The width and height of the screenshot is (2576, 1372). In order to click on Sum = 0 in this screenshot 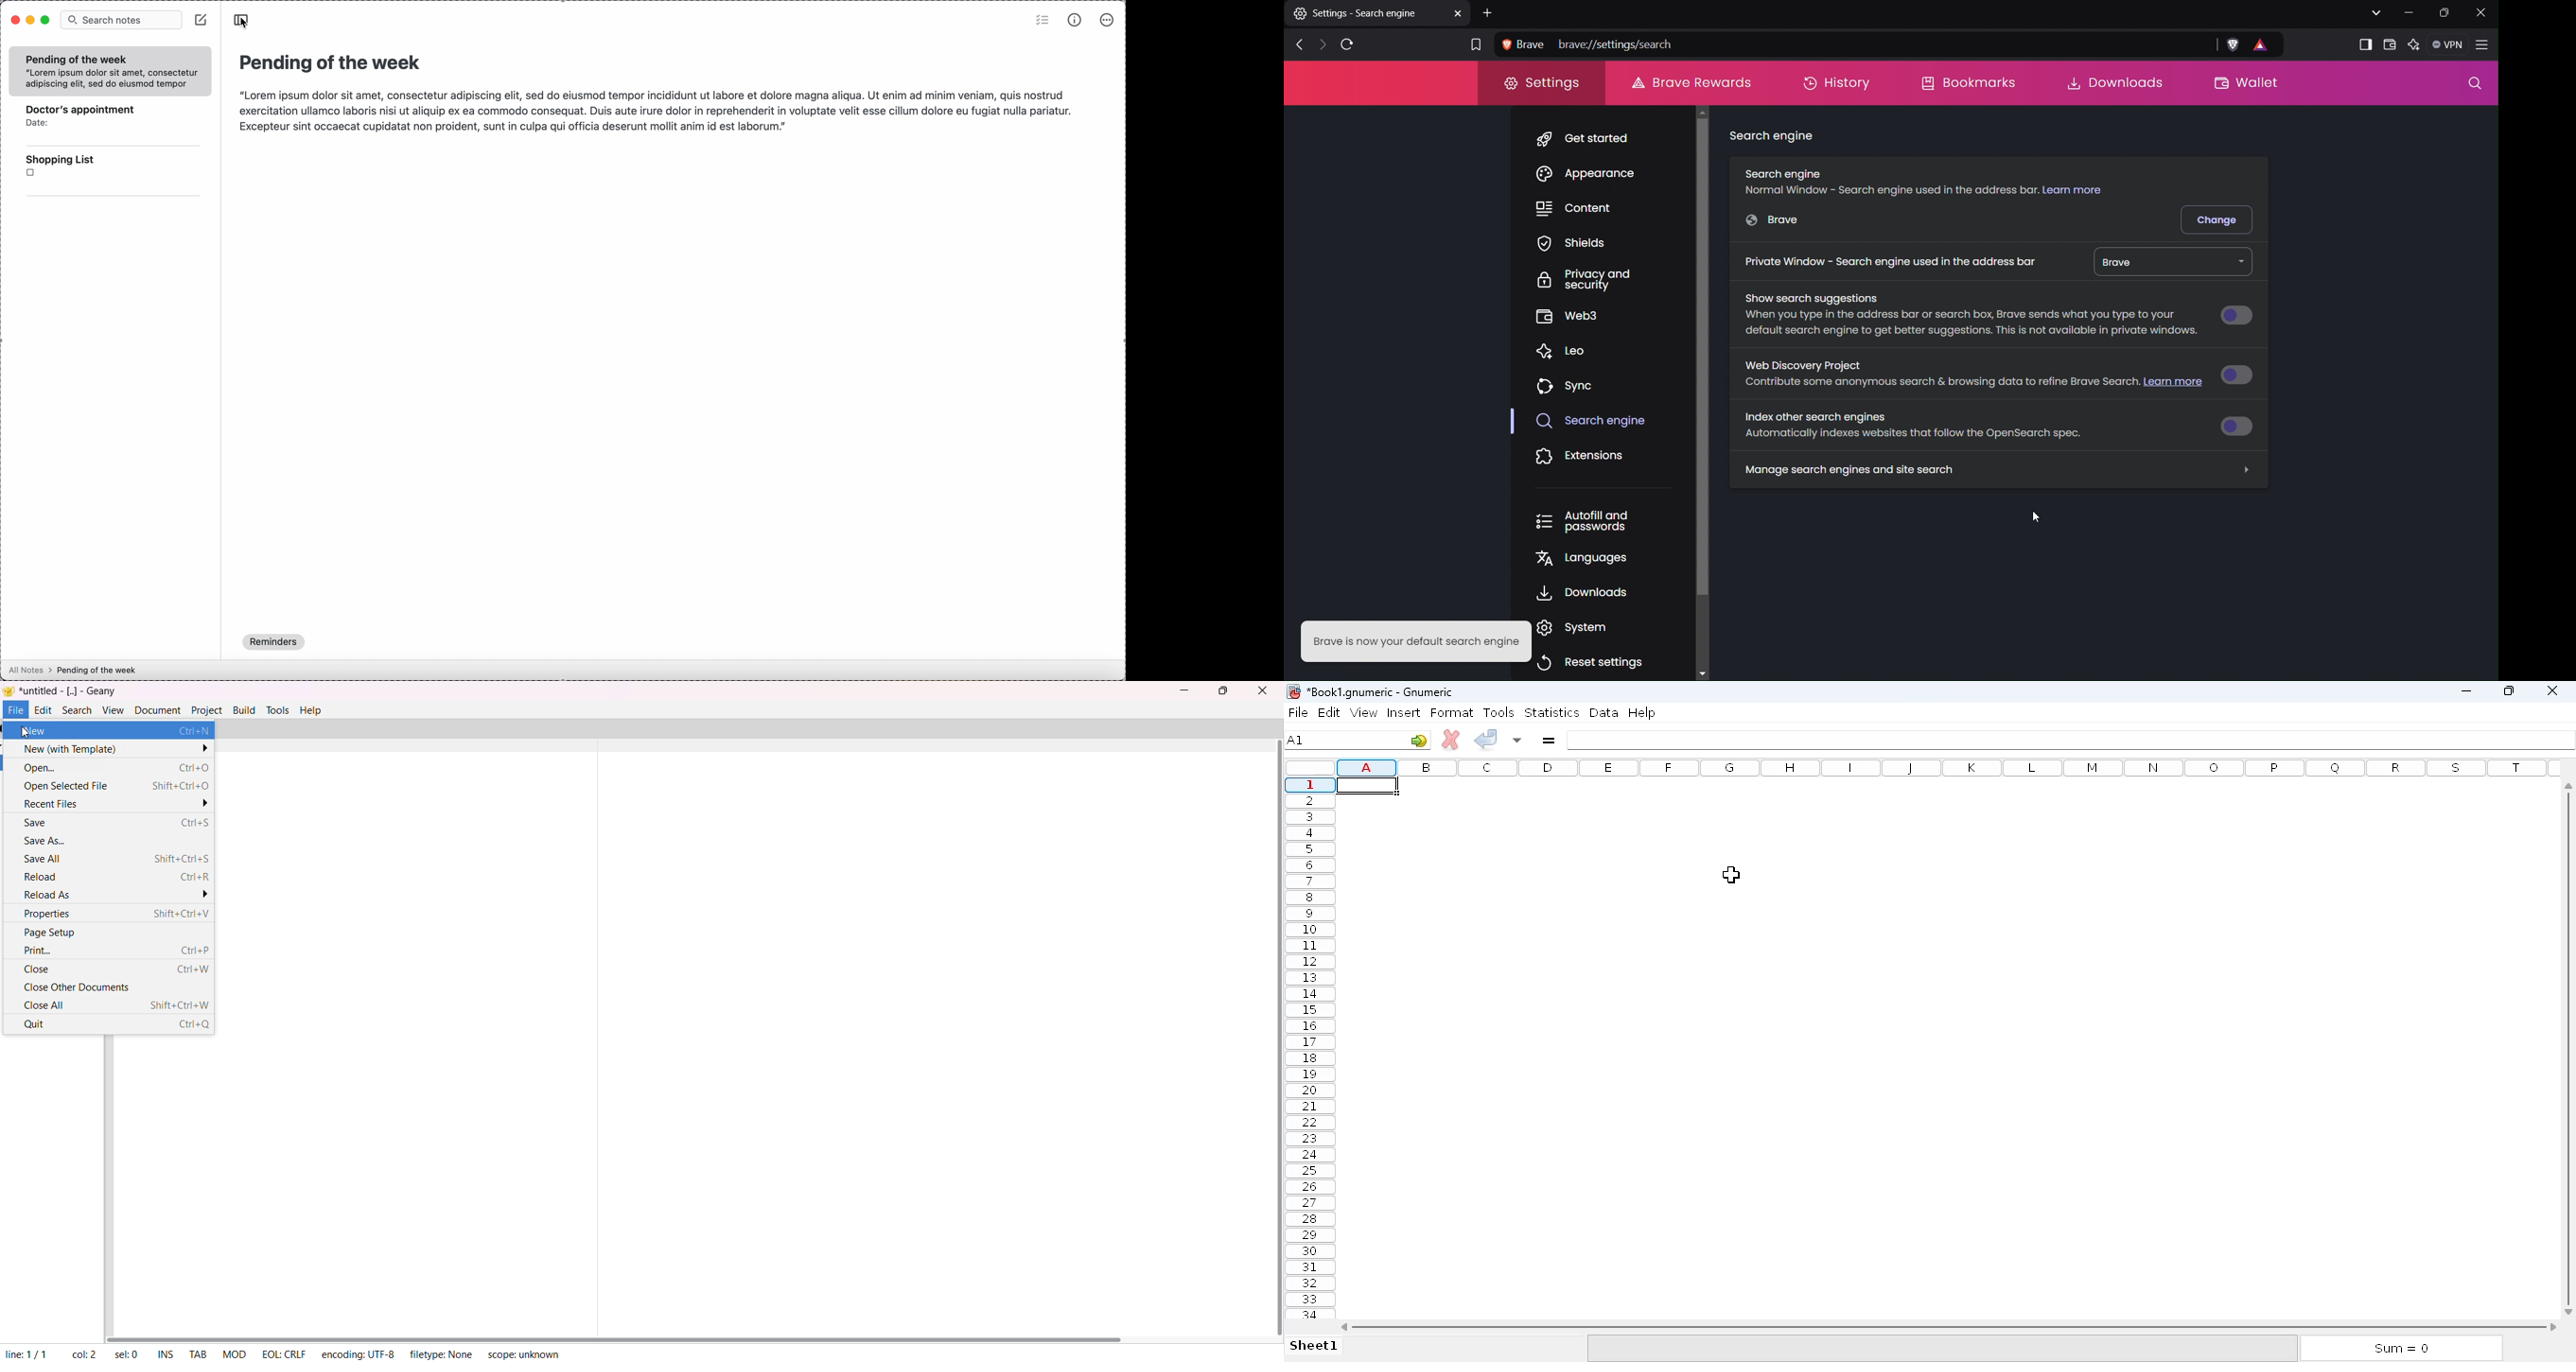, I will do `click(2396, 1349)`.